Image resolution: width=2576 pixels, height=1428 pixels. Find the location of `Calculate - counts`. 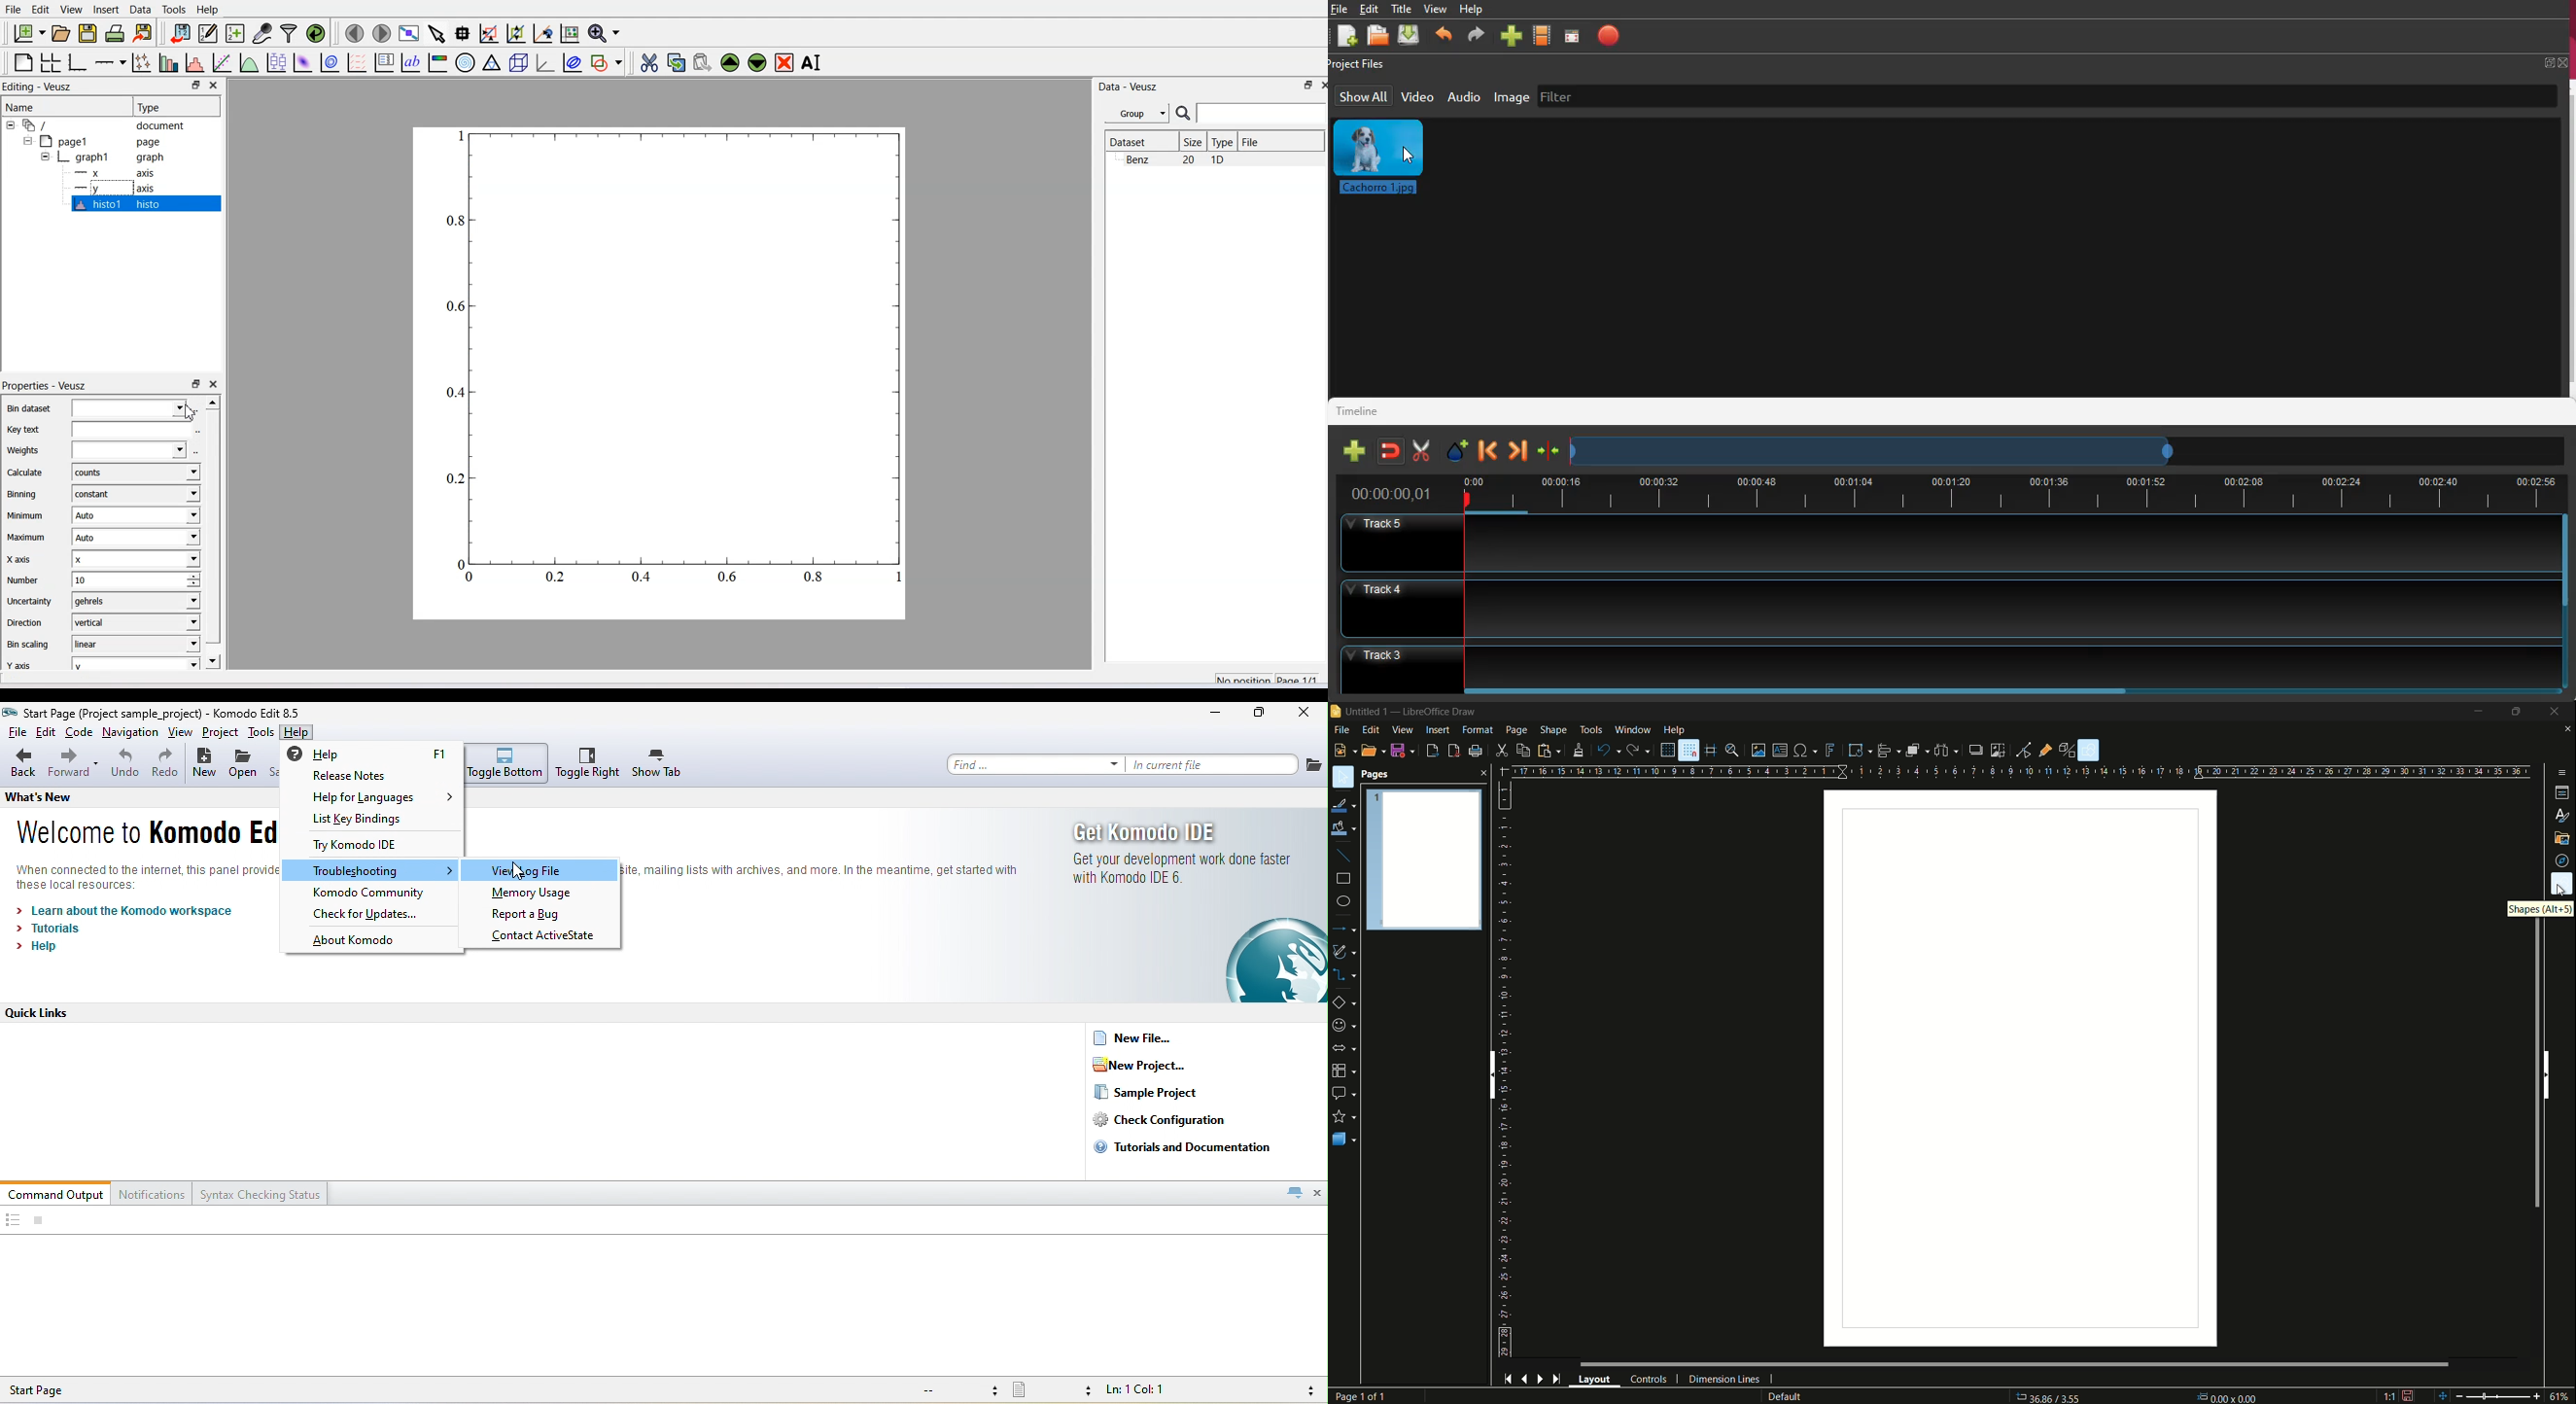

Calculate - counts is located at coordinates (101, 471).